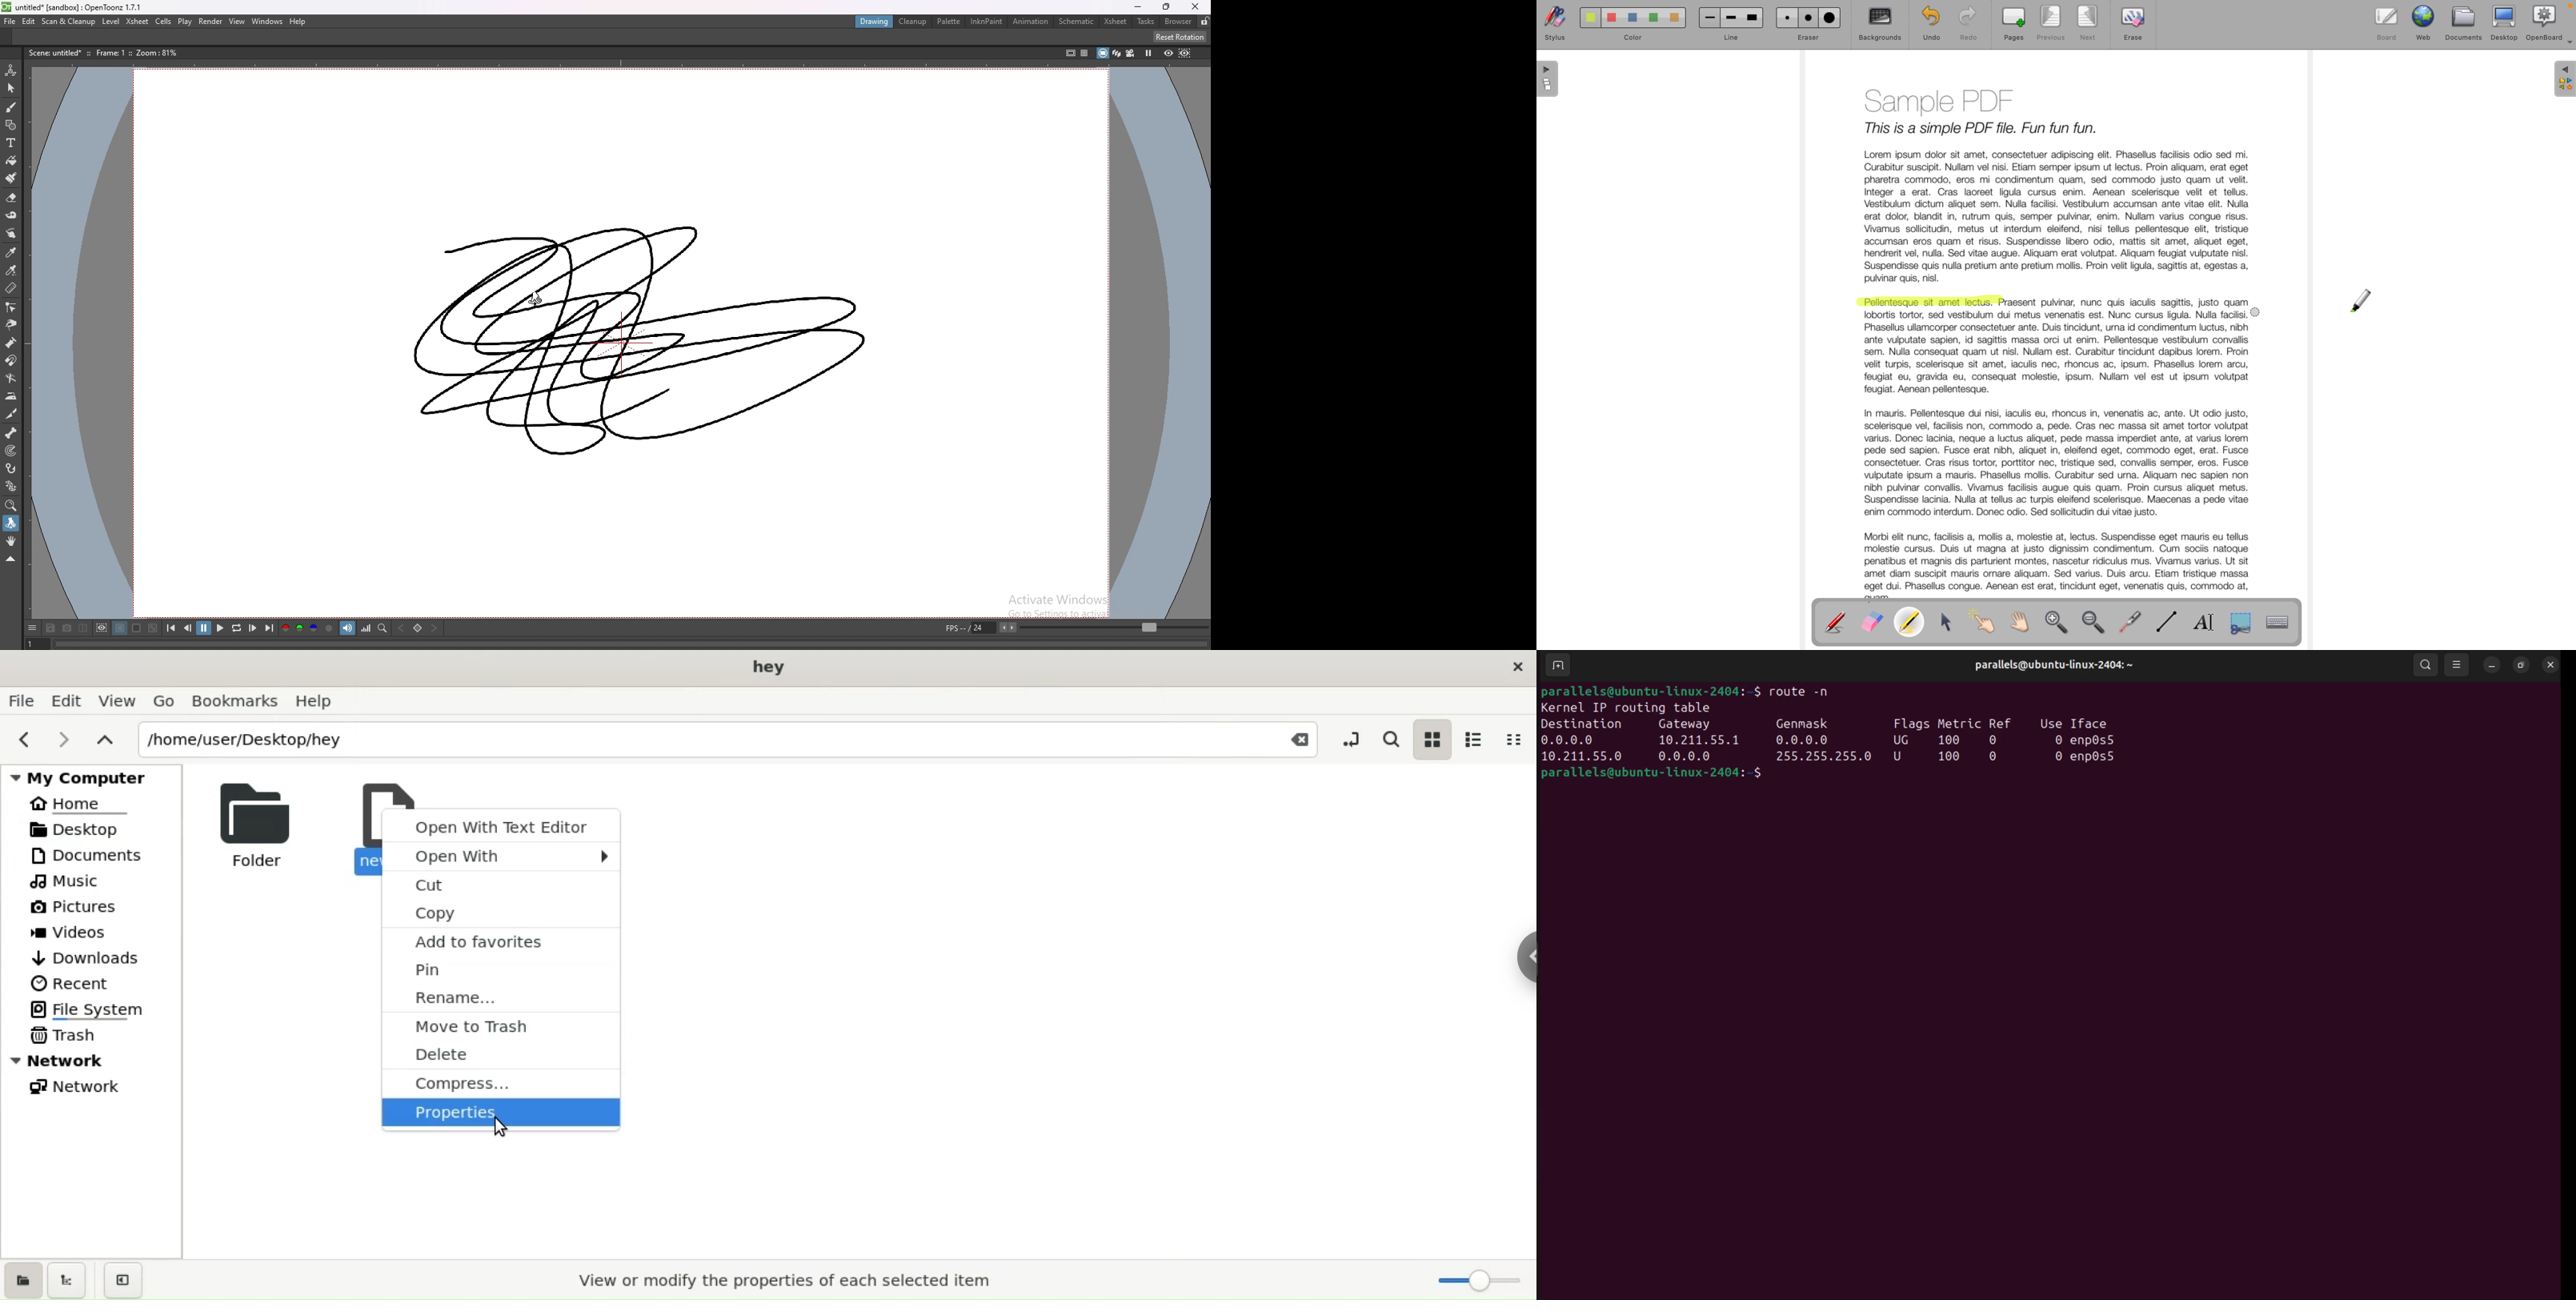 Image resolution: width=2576 pixels, height=1316 pixels. I want to click on eraser, so click(1807, 25).